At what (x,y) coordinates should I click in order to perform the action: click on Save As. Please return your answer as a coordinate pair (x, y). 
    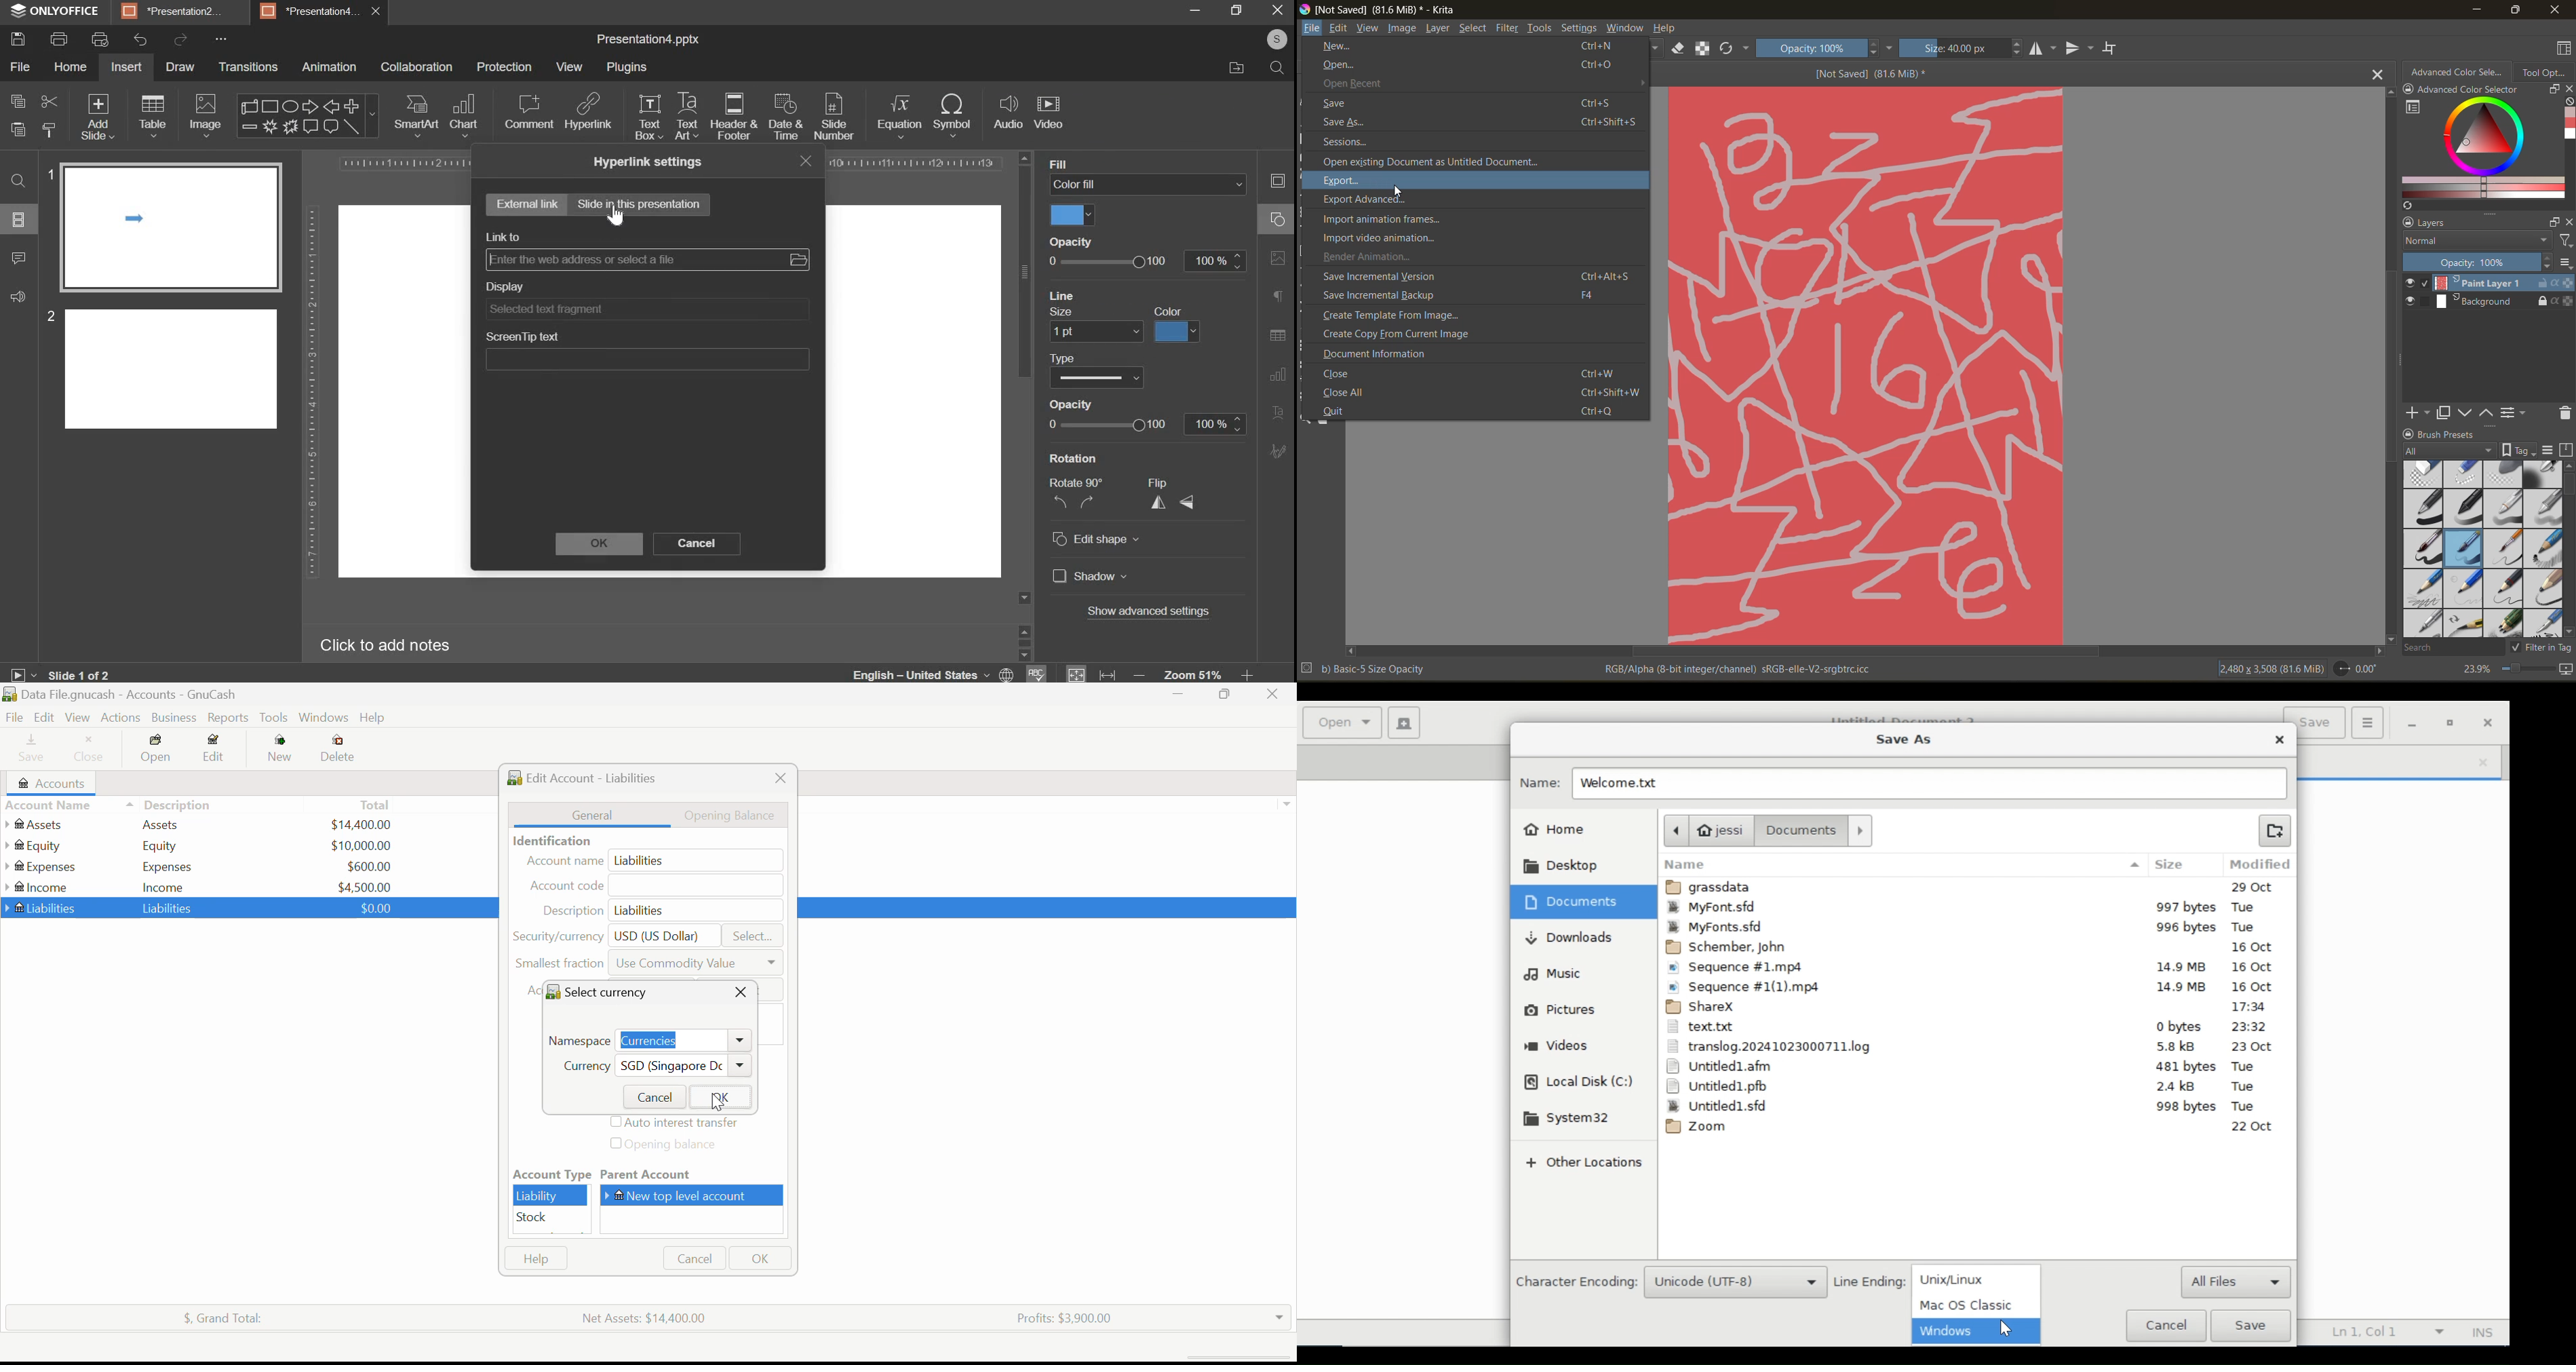
    Looking at the image, I should click on (1901, 741).